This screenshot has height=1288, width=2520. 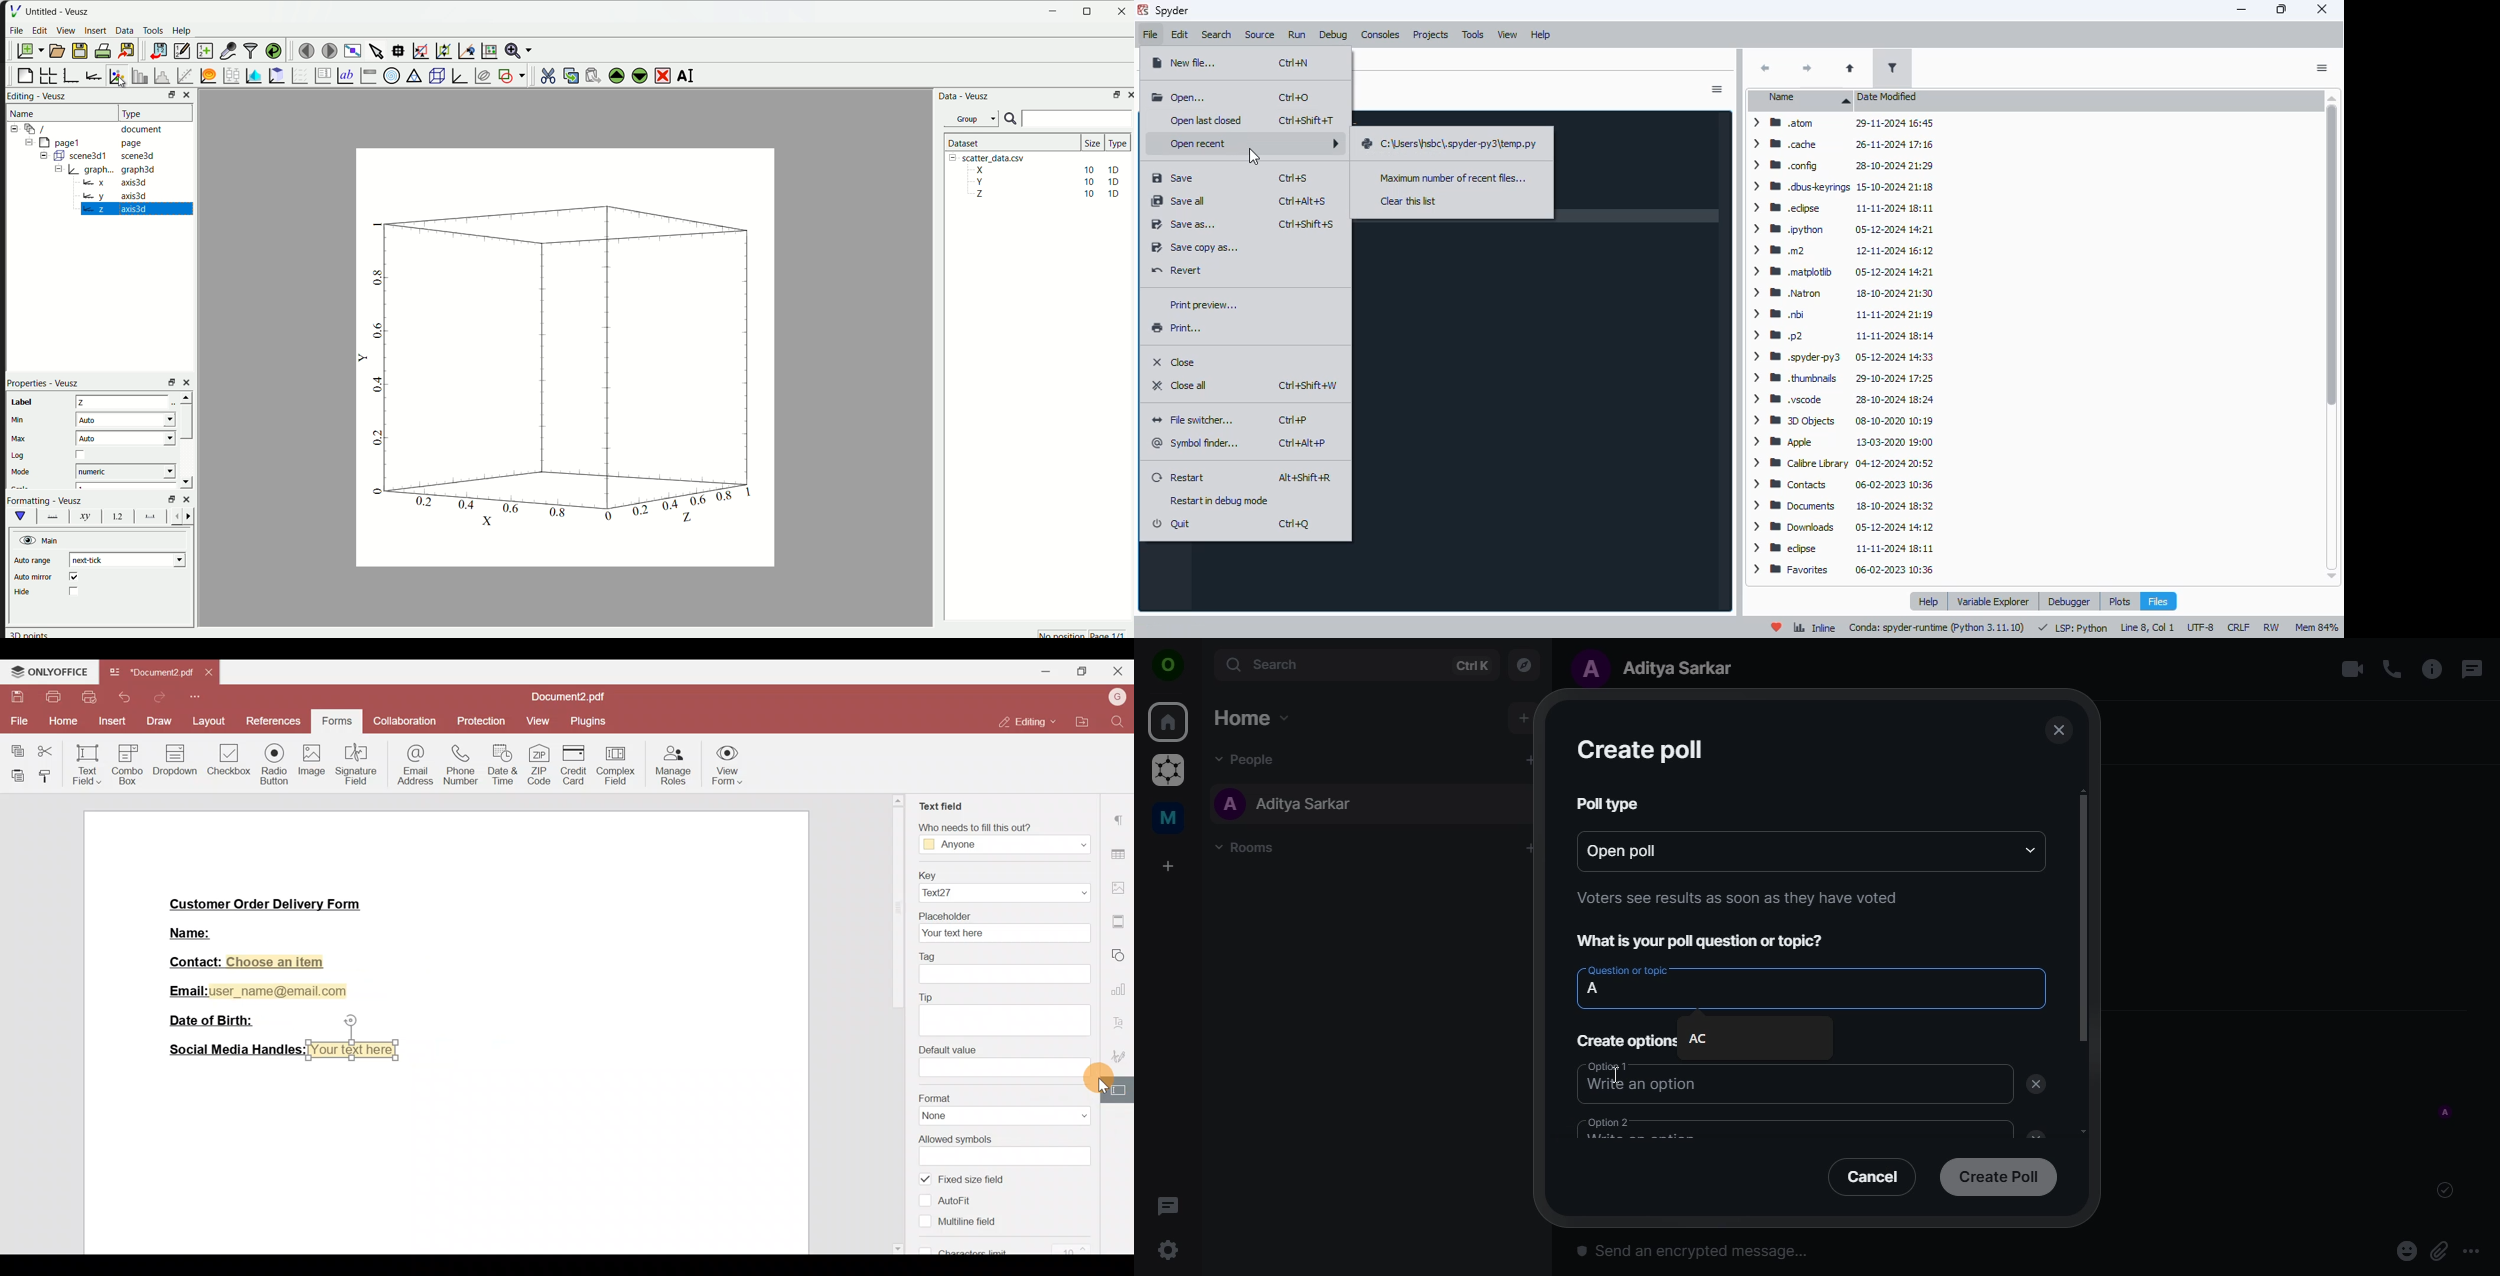 What do you see at coordinates (1333, 35) in the screenshot?
I see `debug` at bounding box center [1333, 35].